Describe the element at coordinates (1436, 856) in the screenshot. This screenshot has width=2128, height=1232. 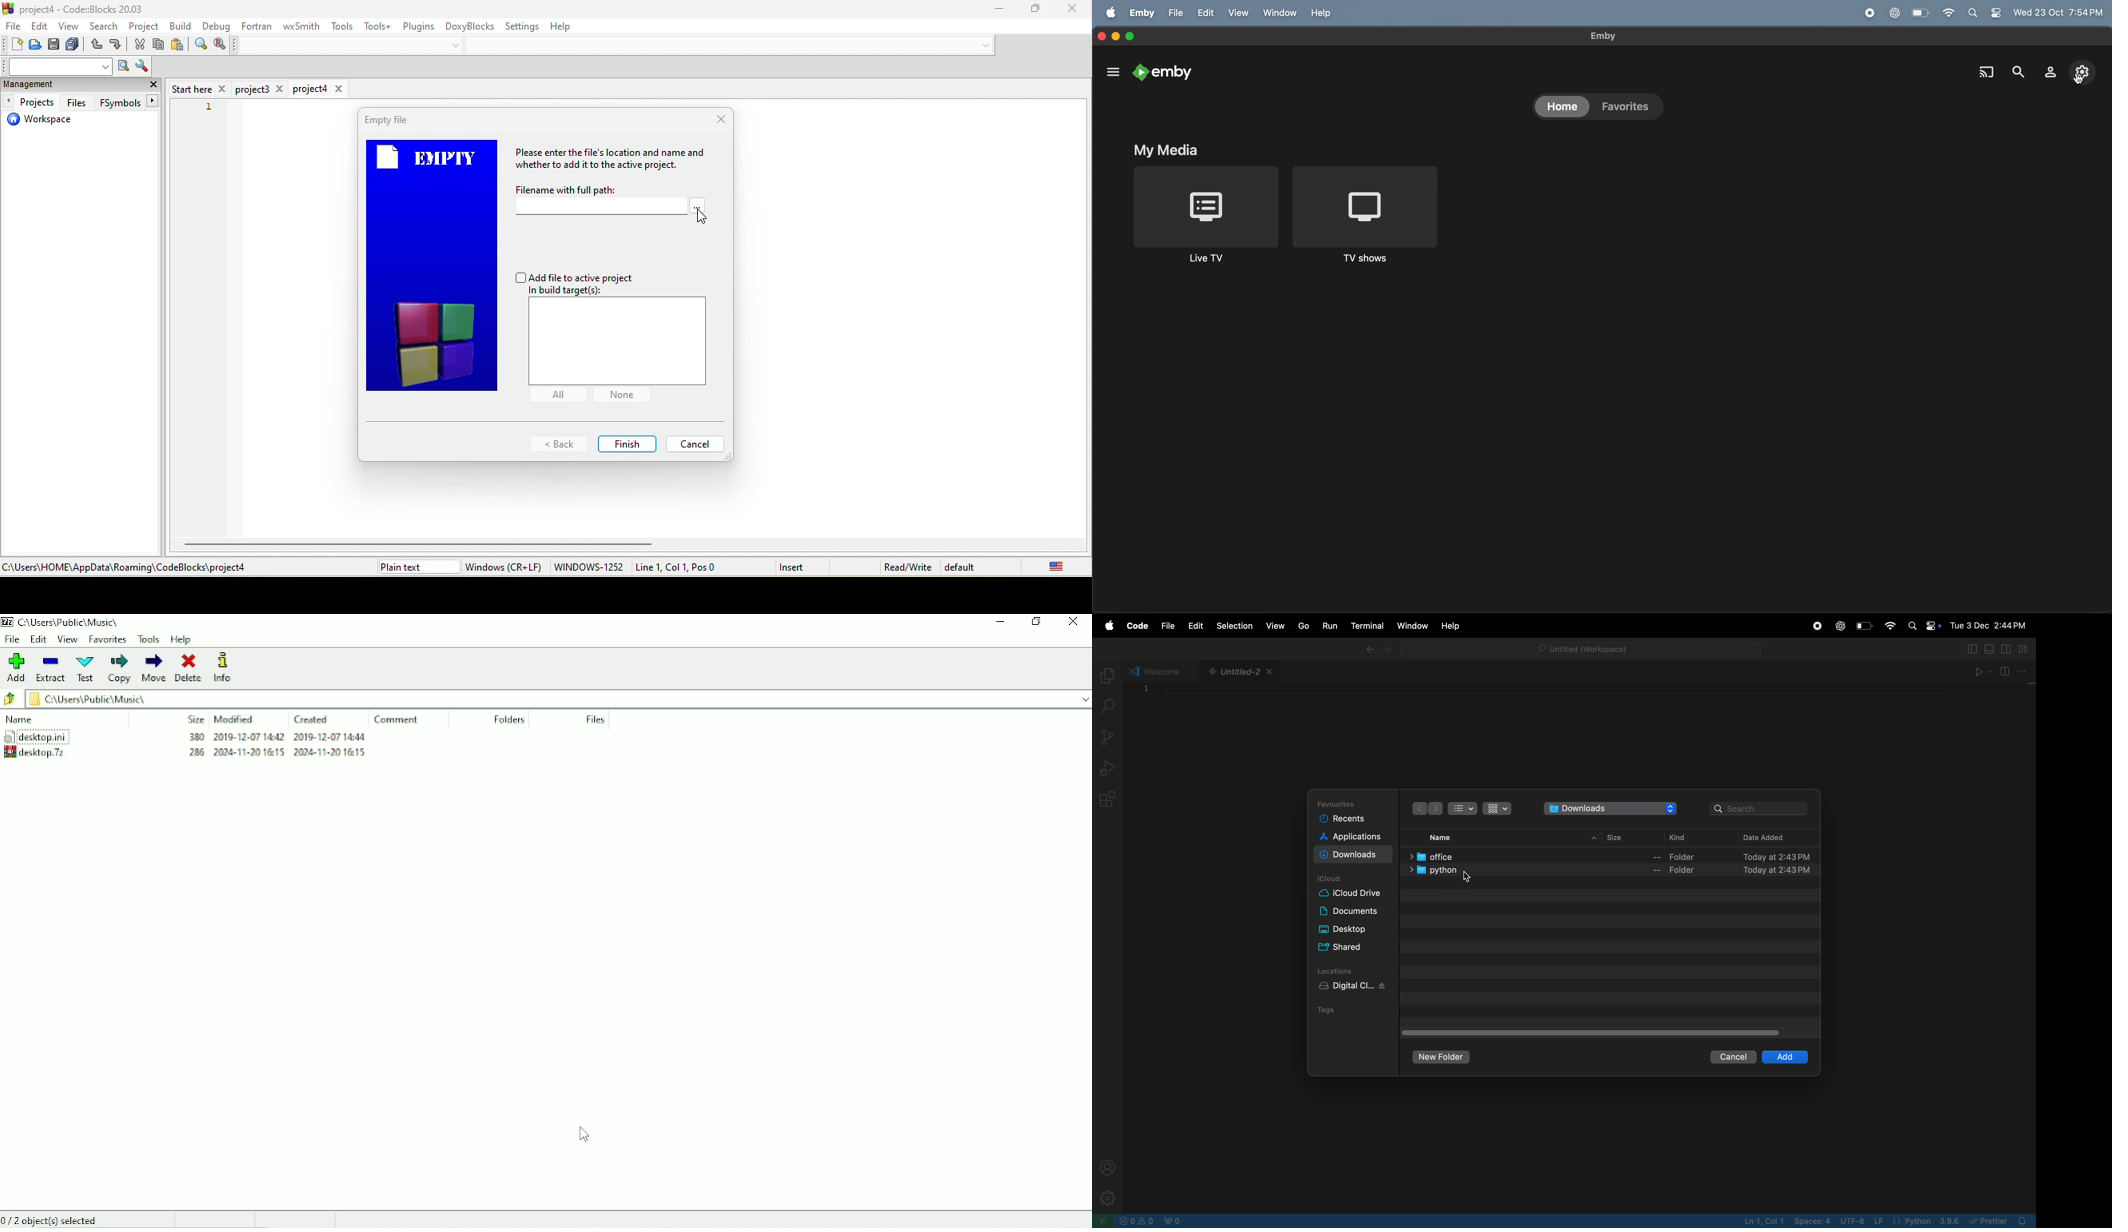
I see `office` at that location.